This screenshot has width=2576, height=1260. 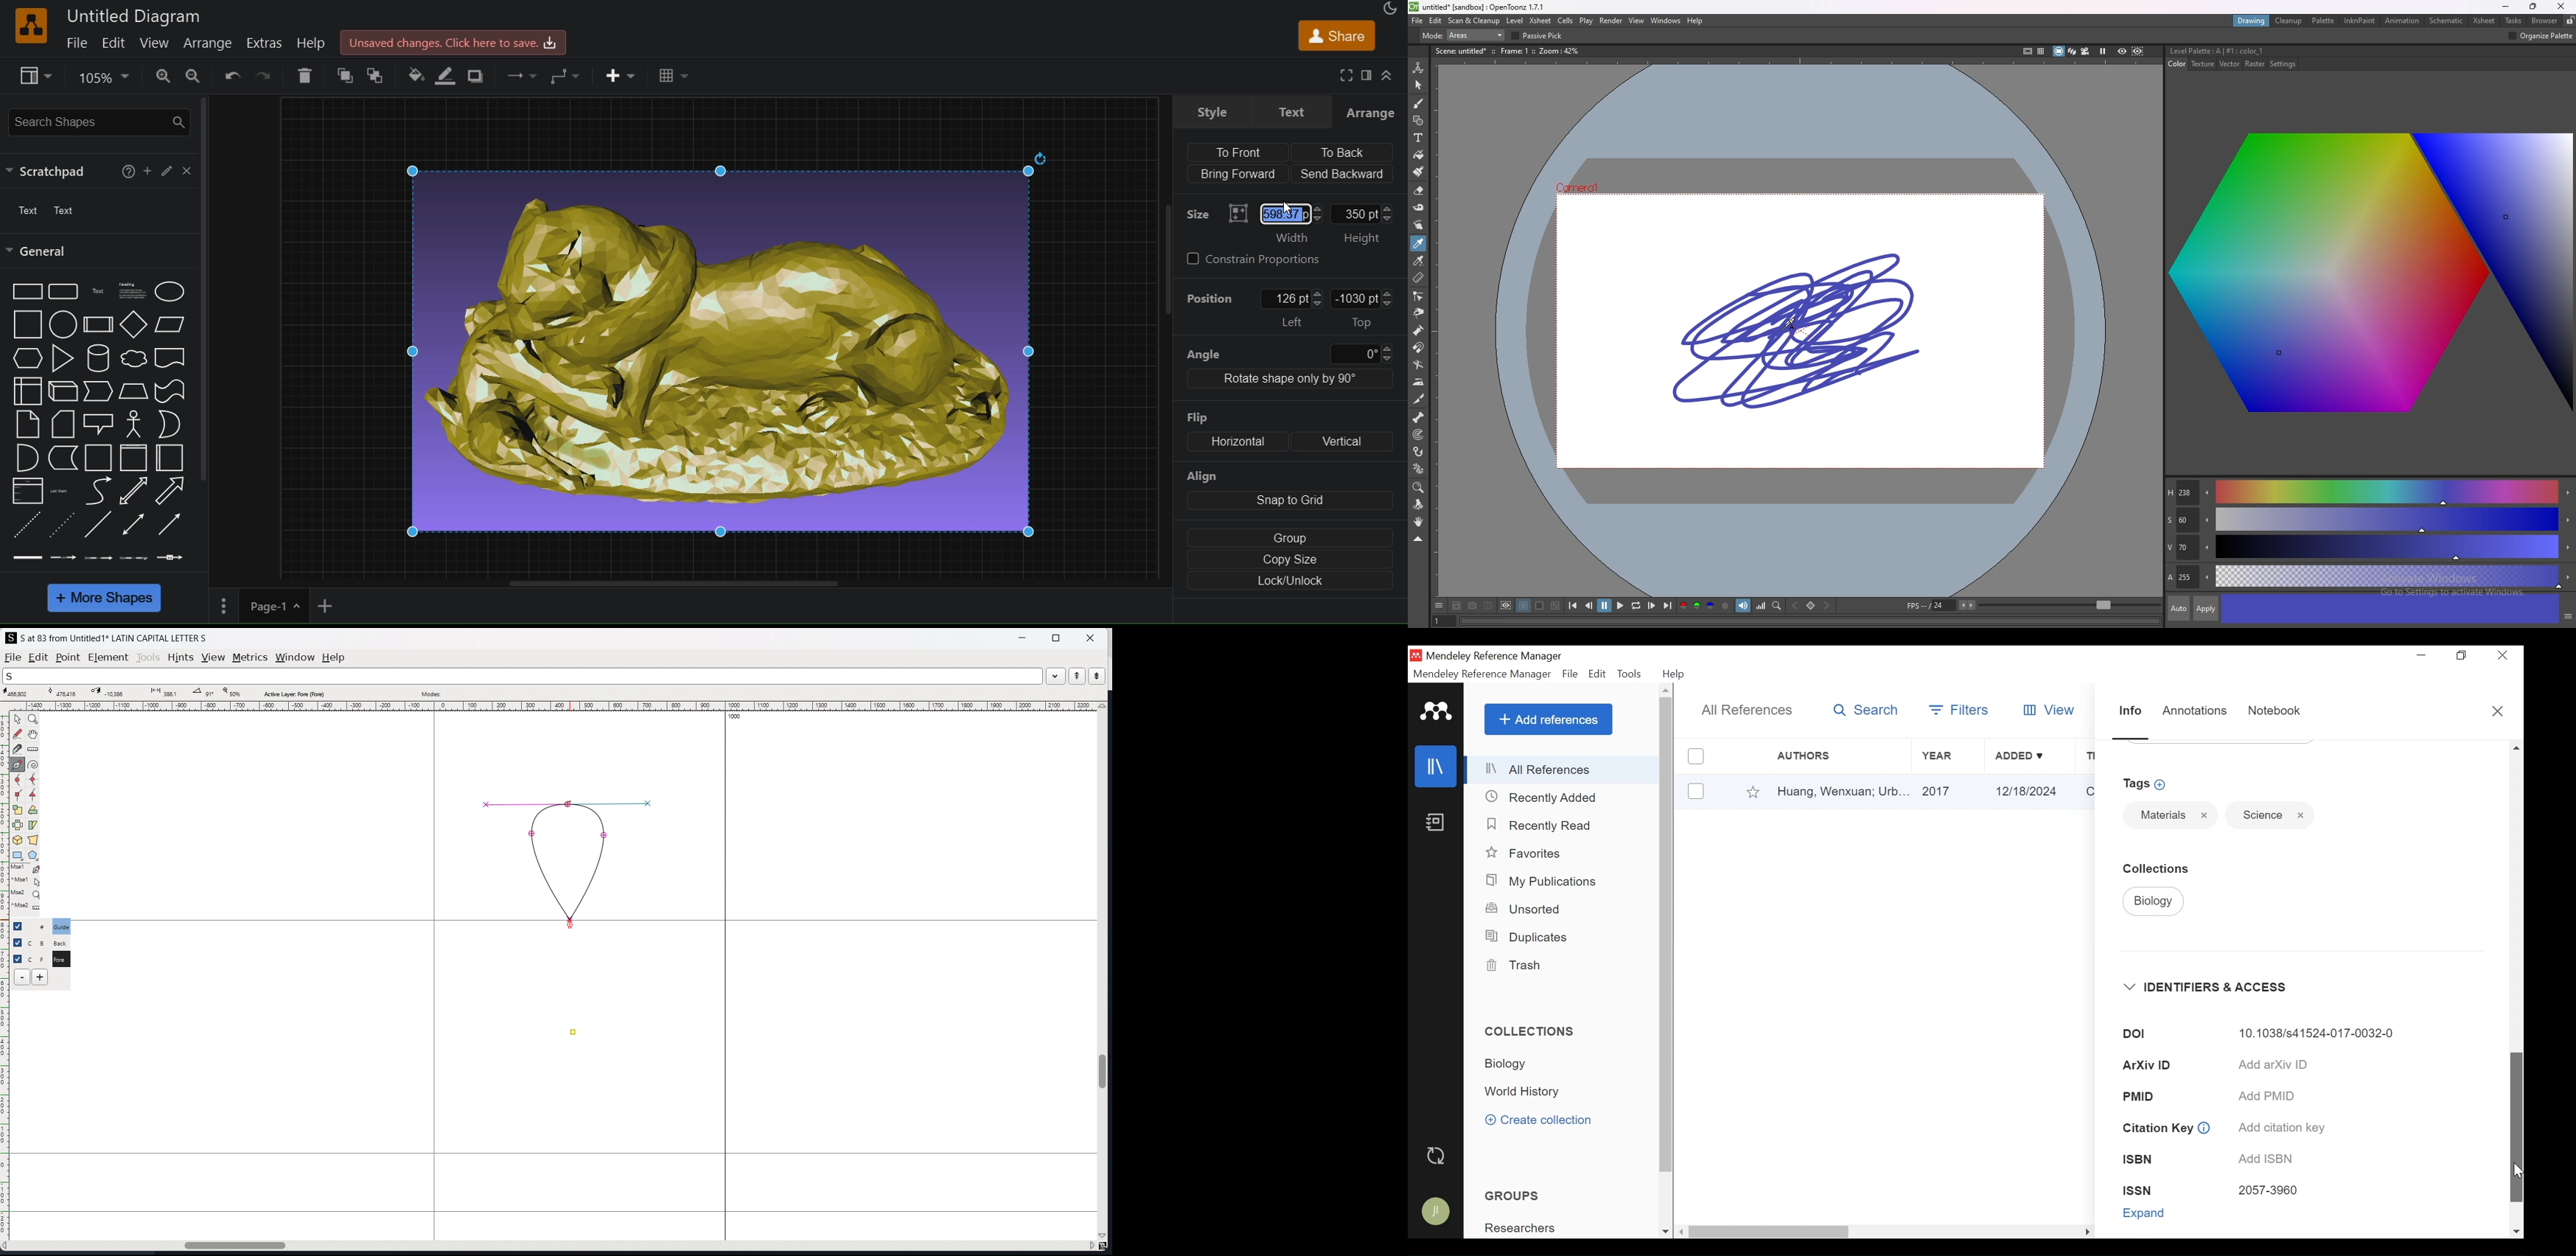 What do you see at coordinates (1089, 637) in the screenshot?
I see `close` at bounding box center [1089, 637].